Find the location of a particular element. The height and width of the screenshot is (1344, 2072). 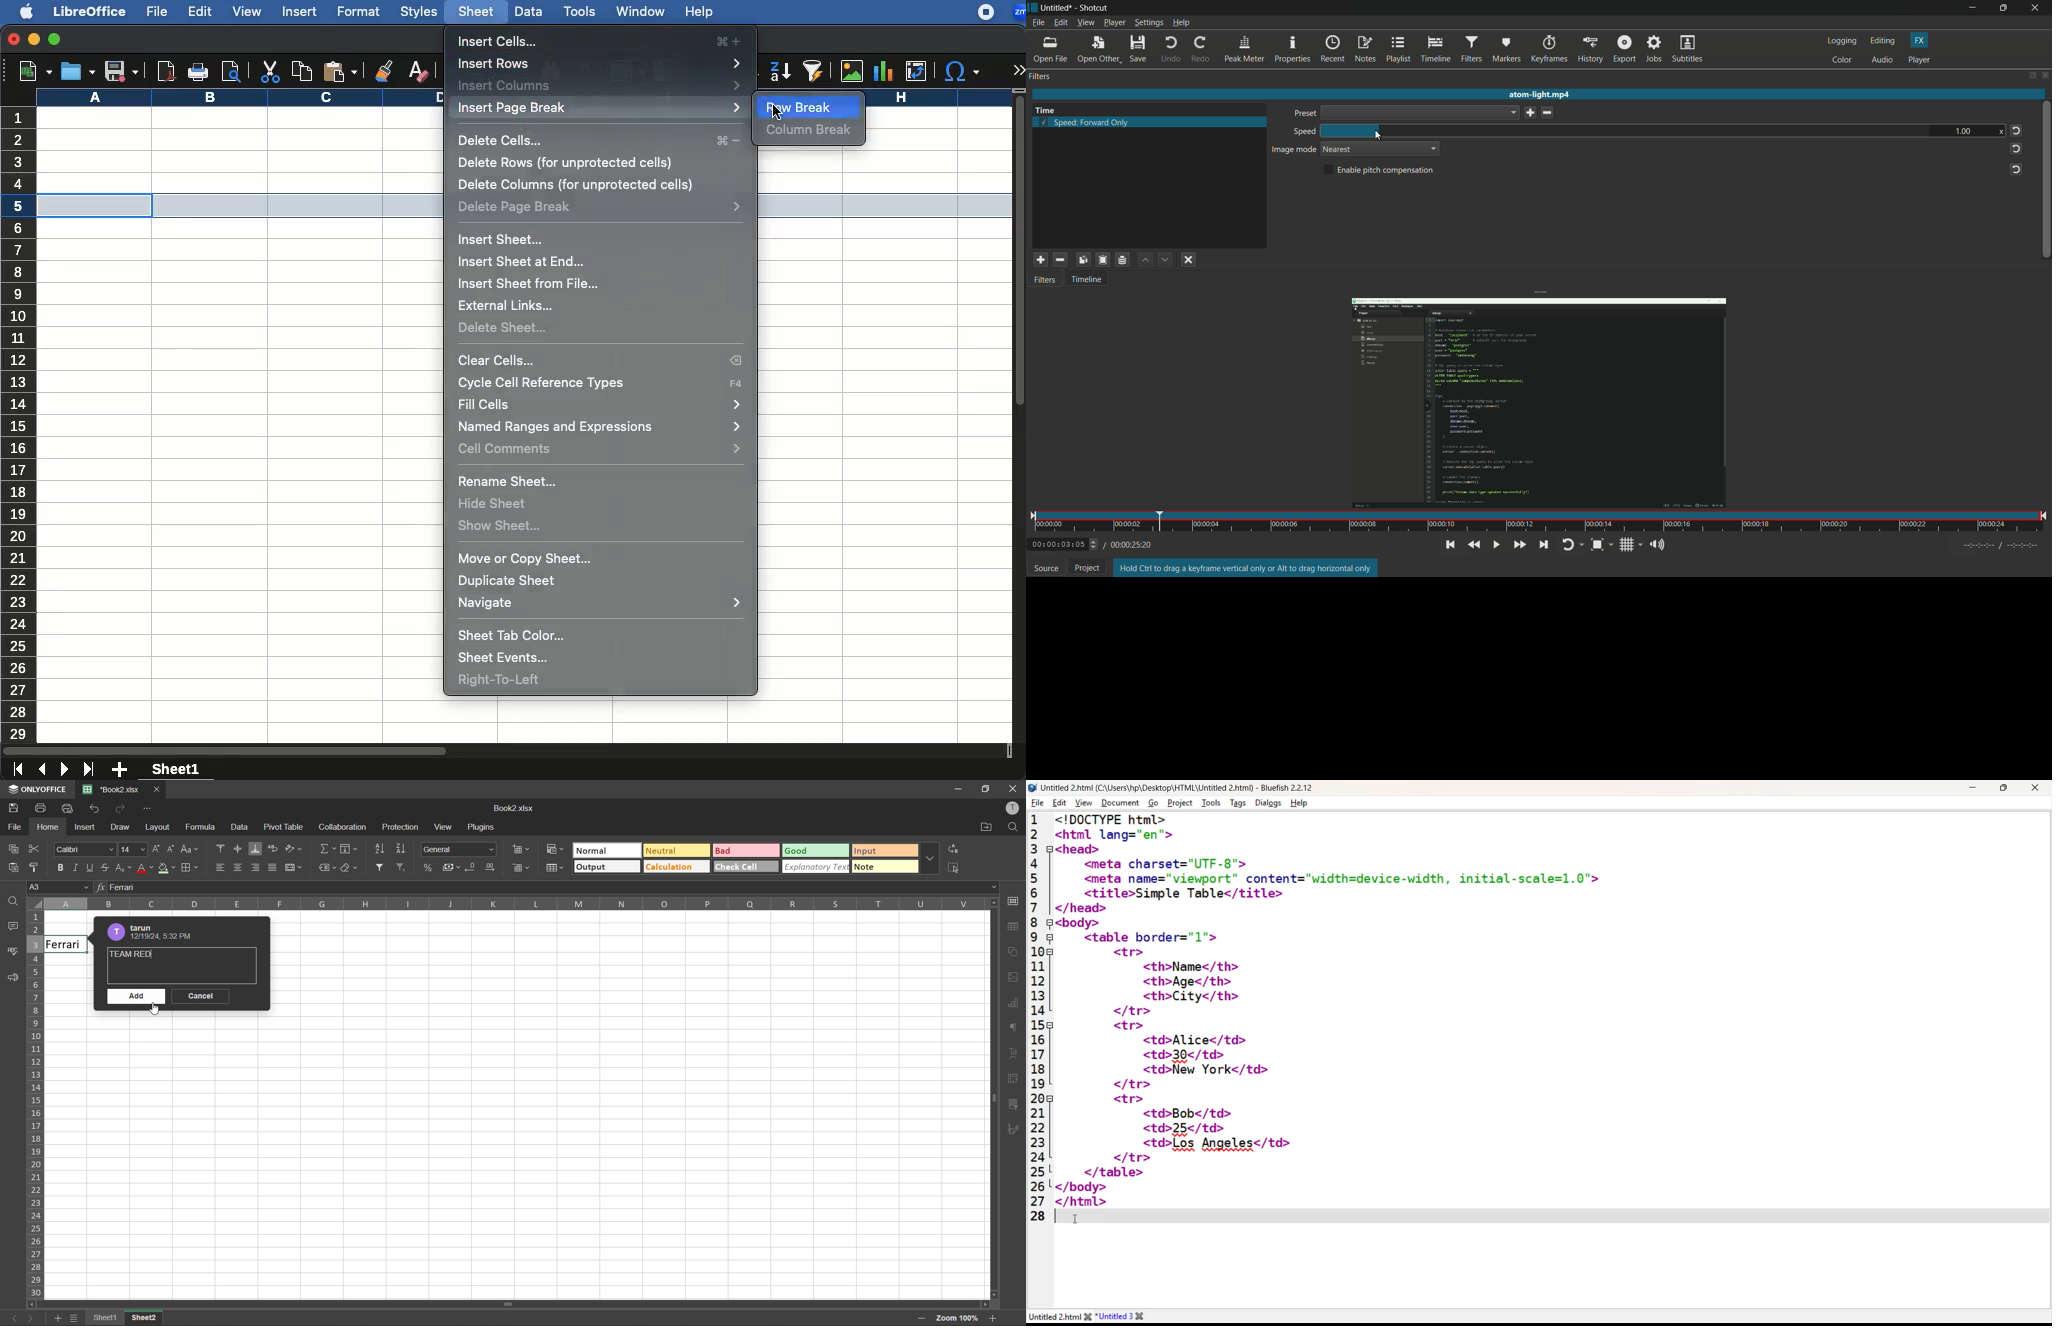

recording is located at coordinates (980, 13).